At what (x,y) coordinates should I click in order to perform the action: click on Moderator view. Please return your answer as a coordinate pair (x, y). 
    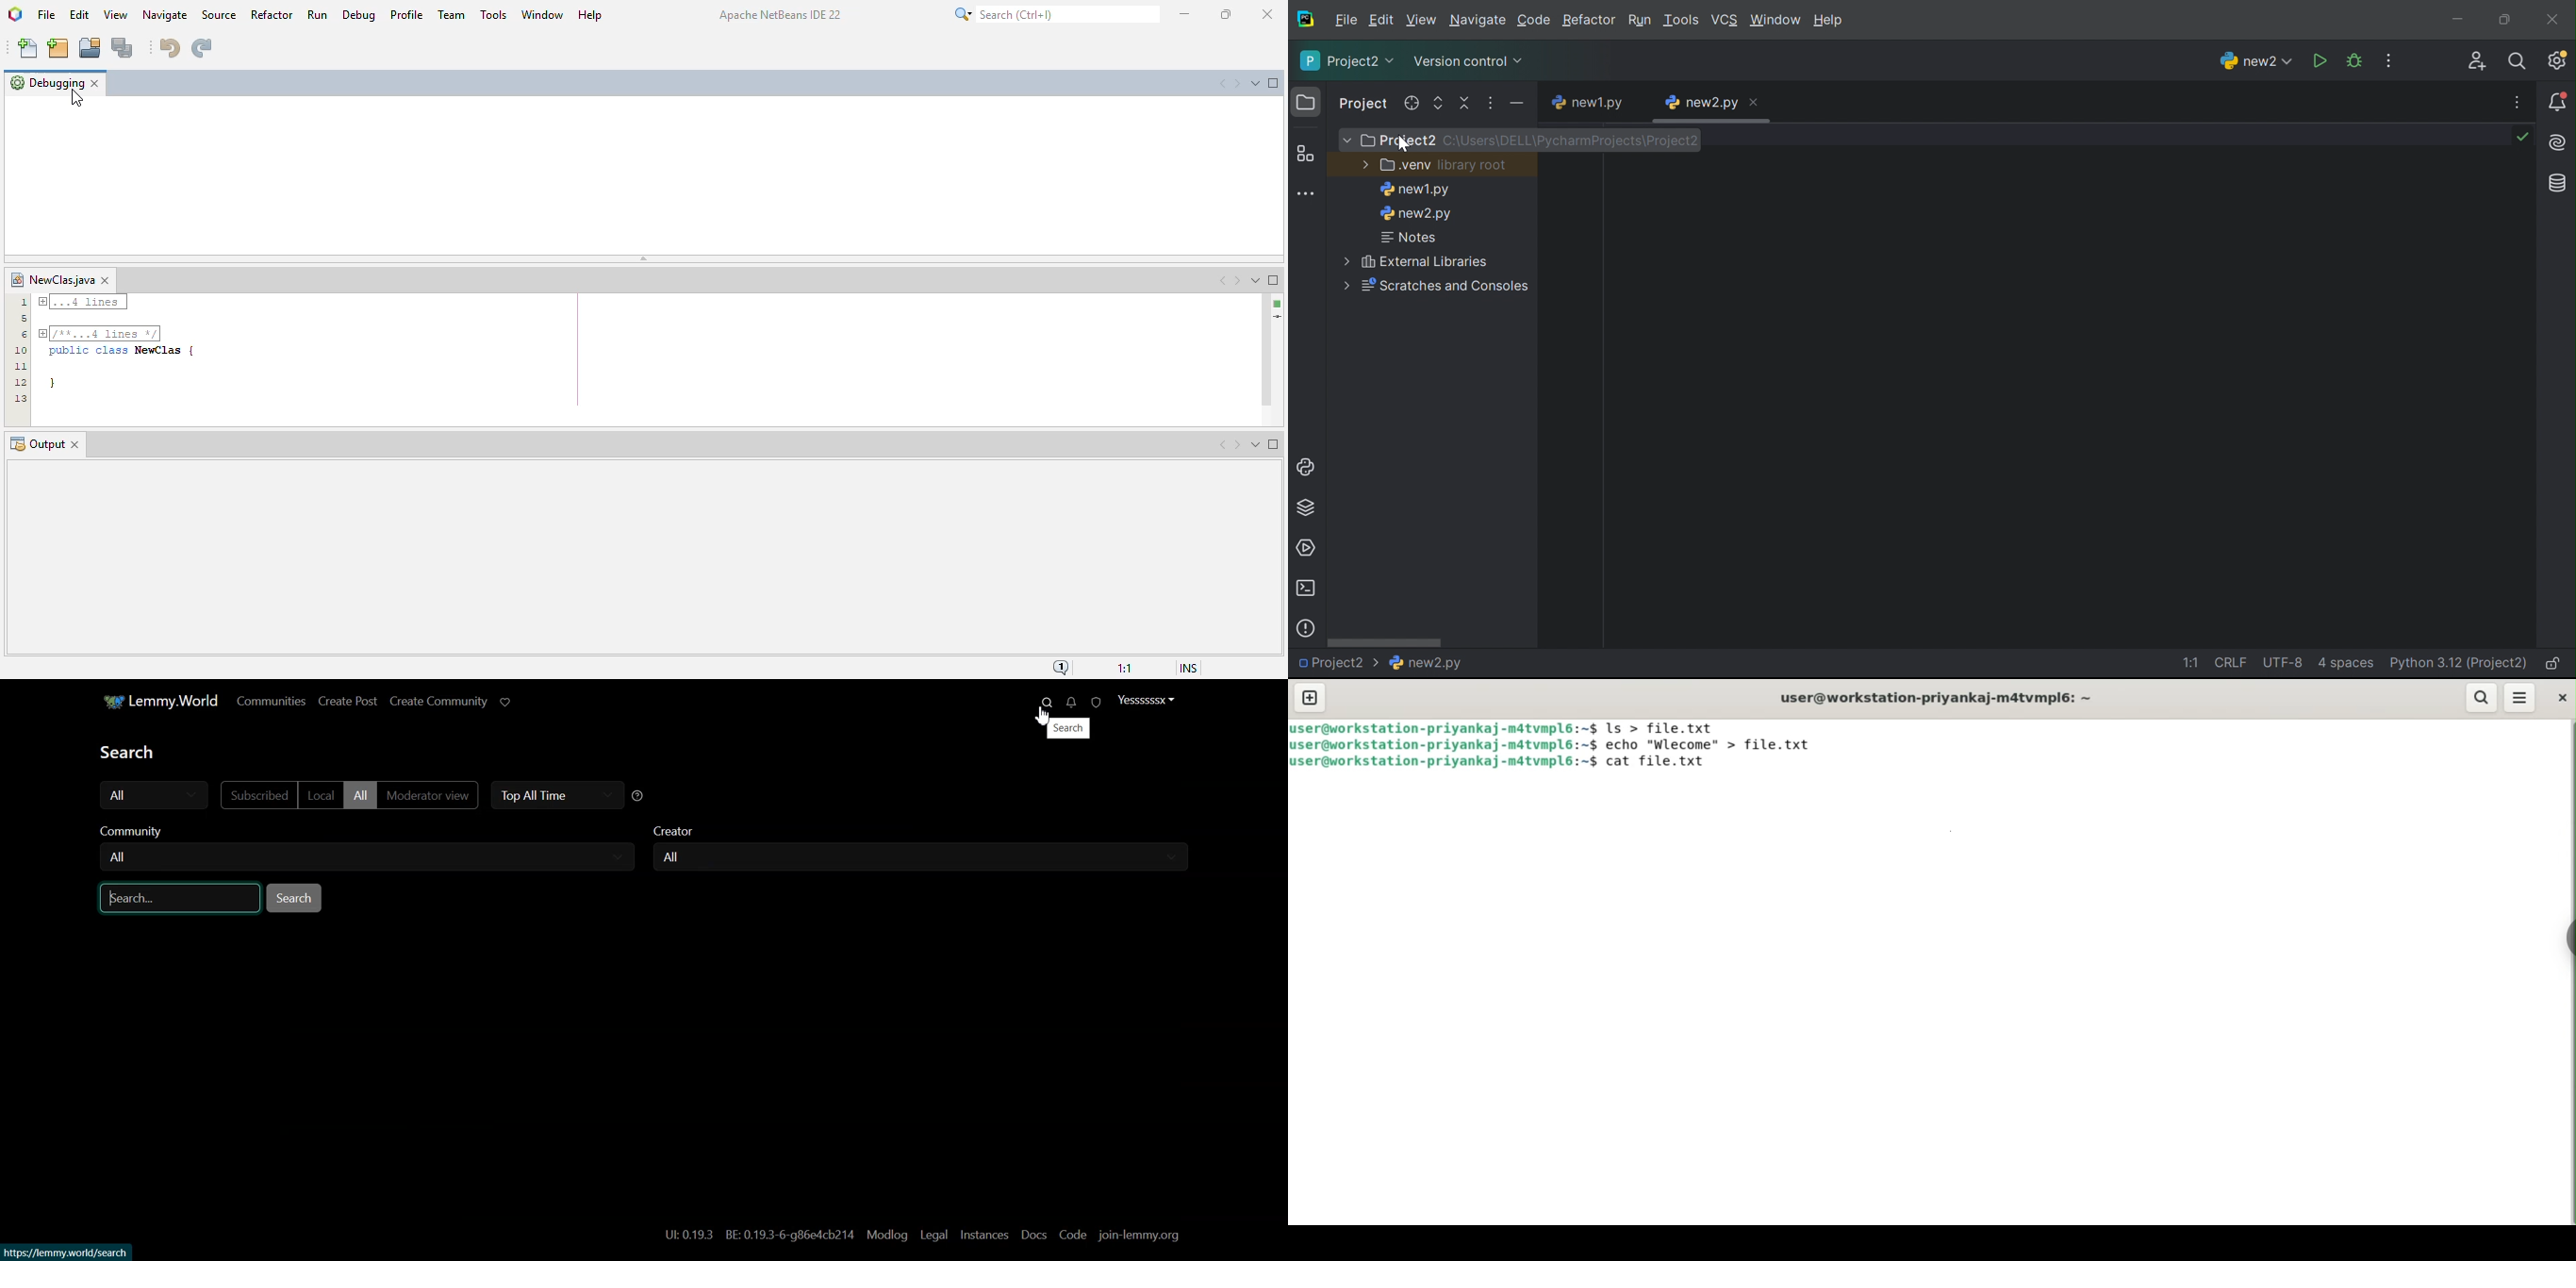
    Looking at the image, I should click on (430, 795).